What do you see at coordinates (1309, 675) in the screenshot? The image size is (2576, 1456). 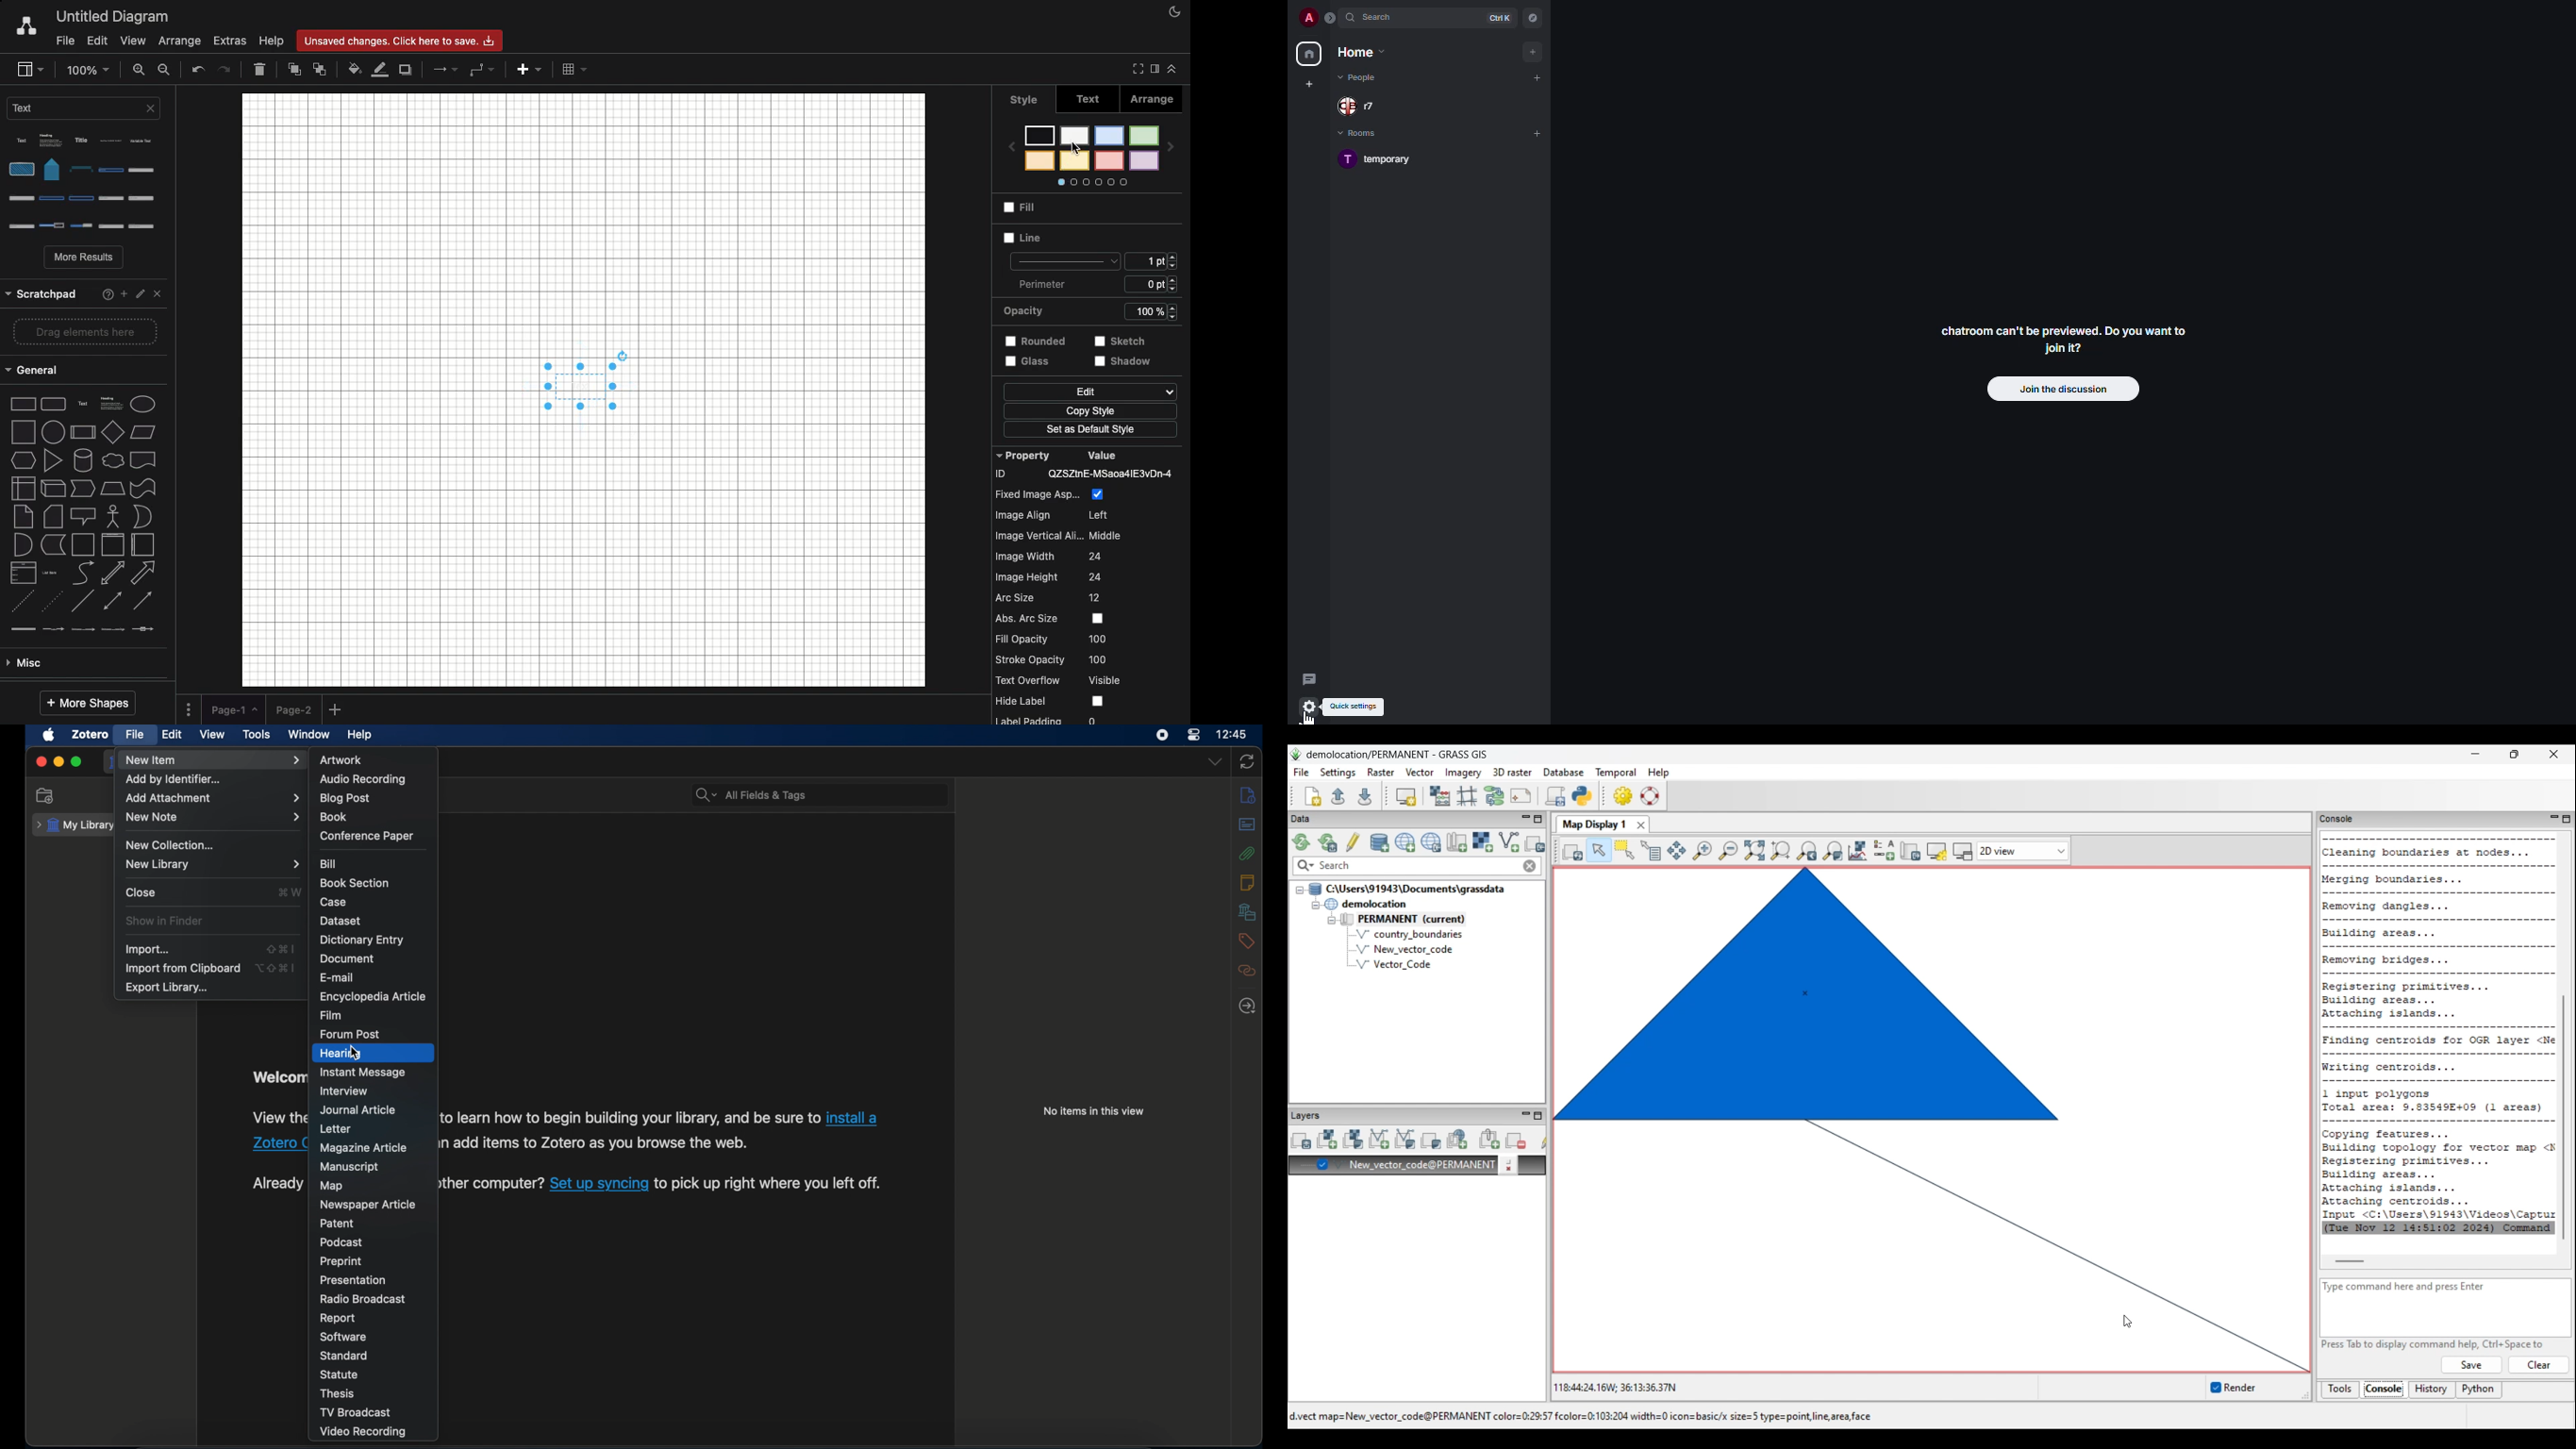 I see `threads` at bounding box center [1309, 675].